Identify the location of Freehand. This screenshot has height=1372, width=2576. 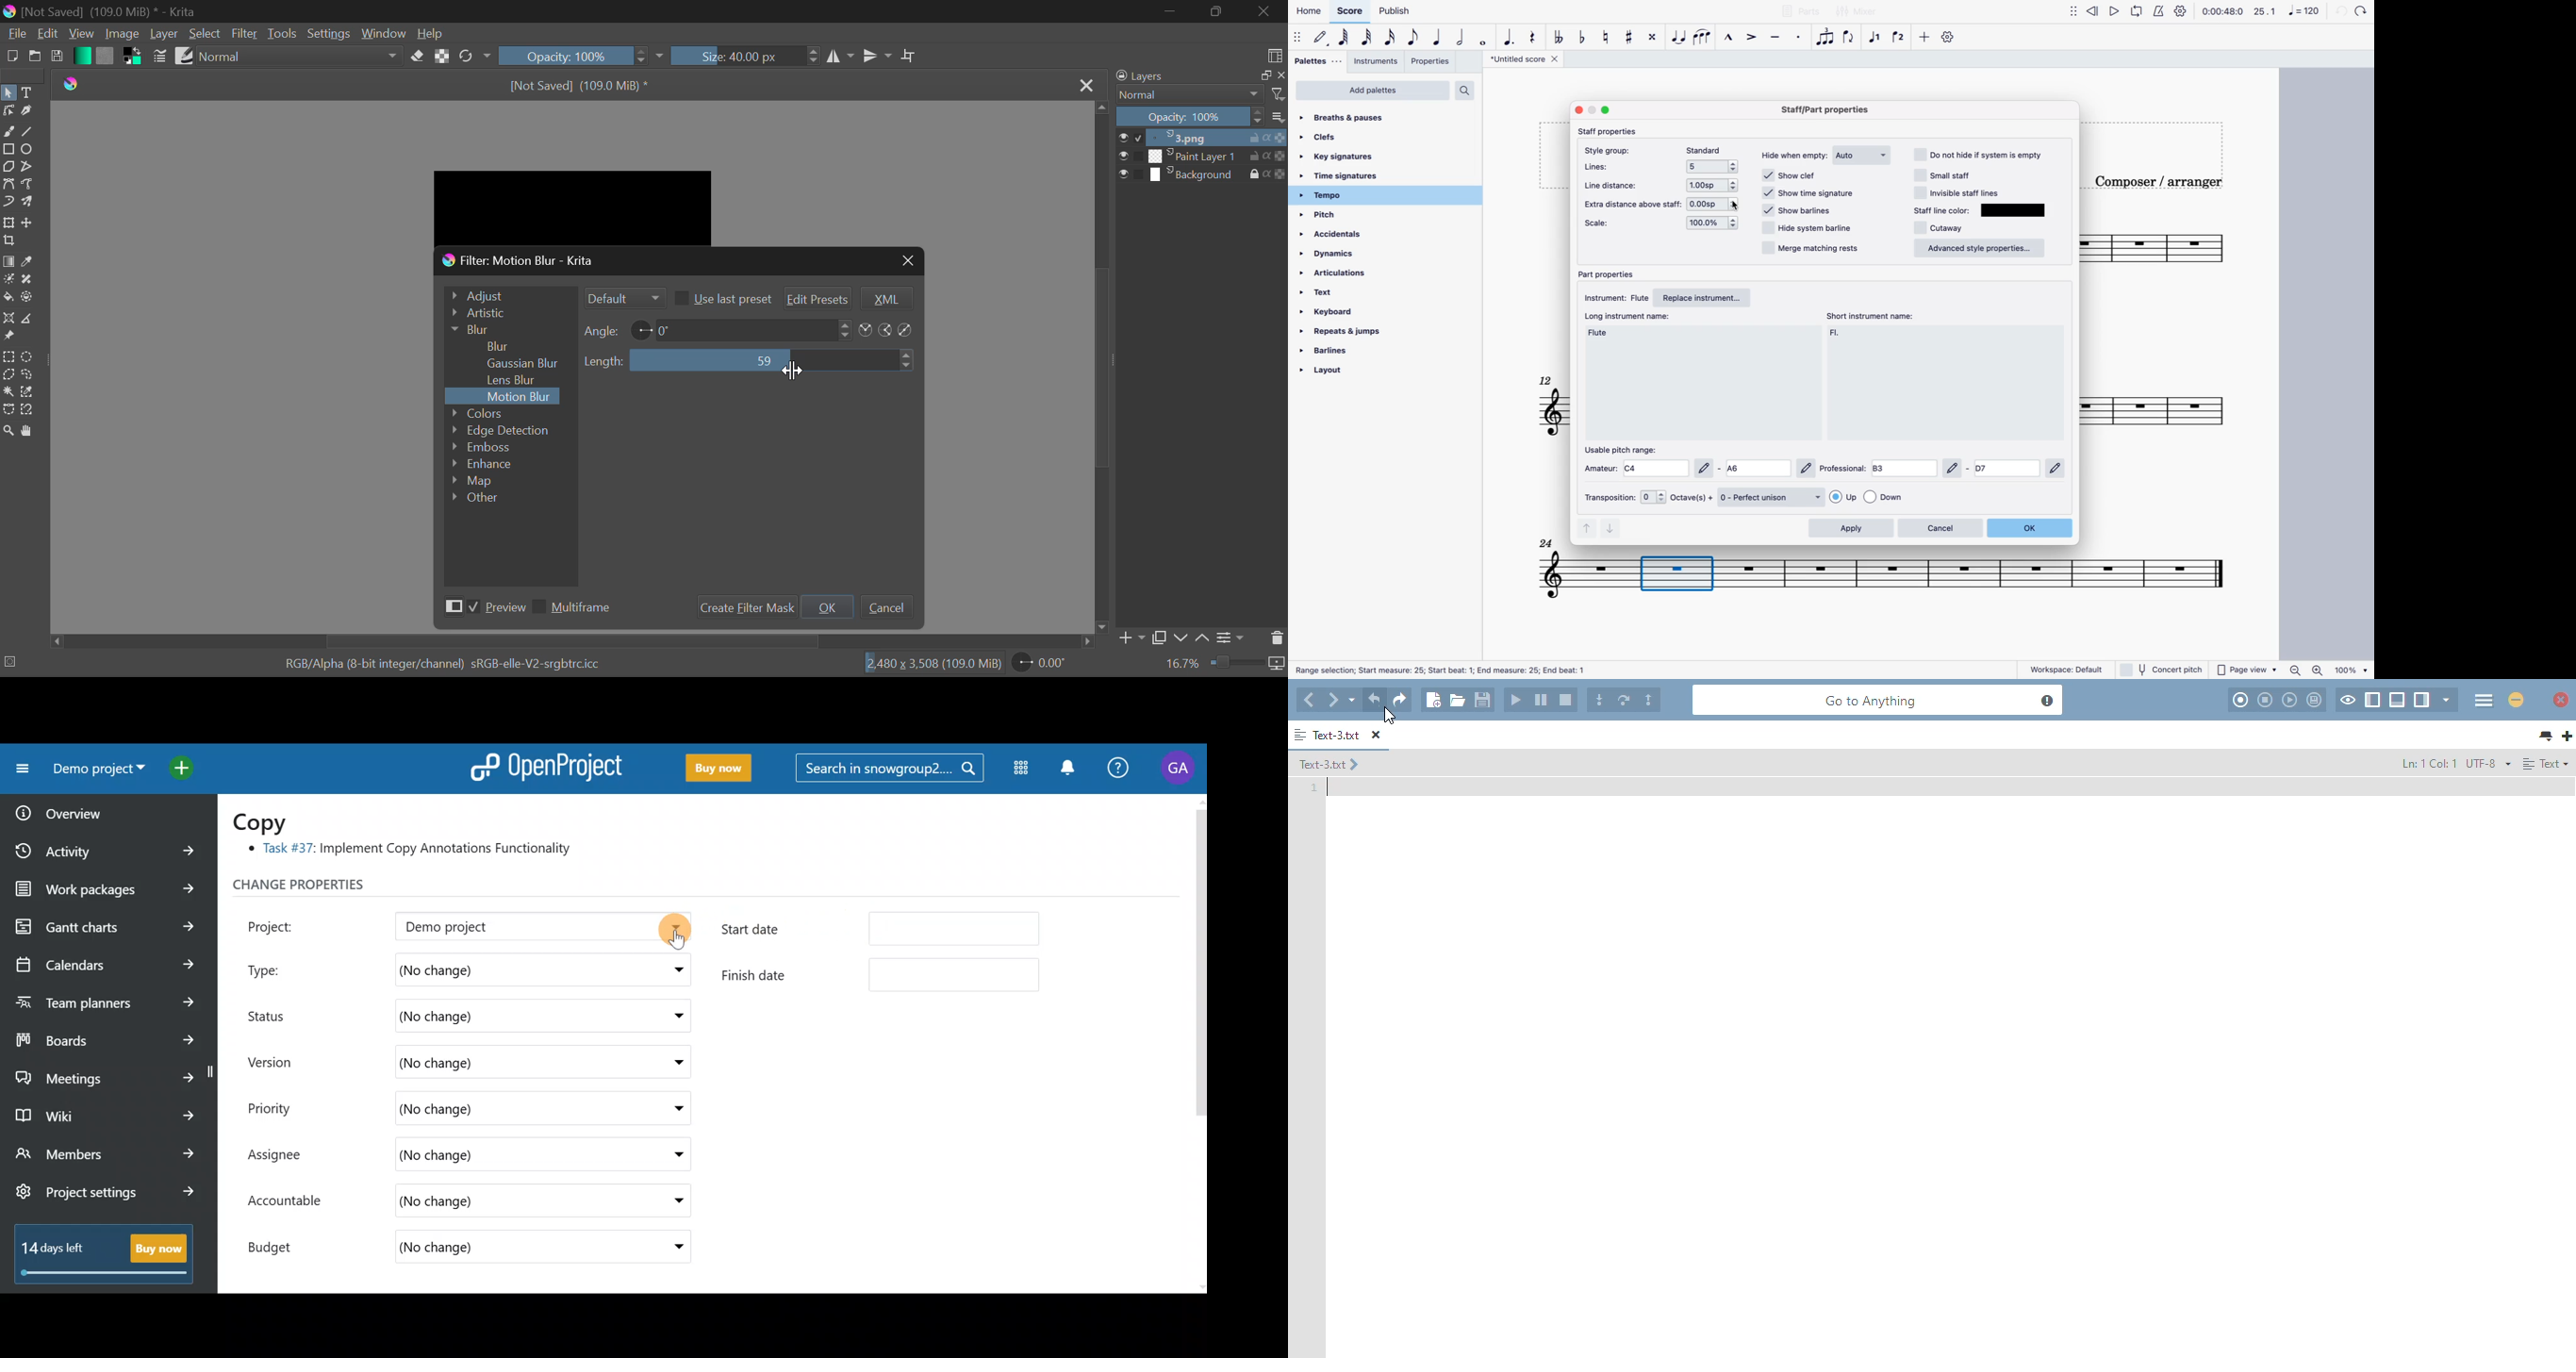
(9, 132).